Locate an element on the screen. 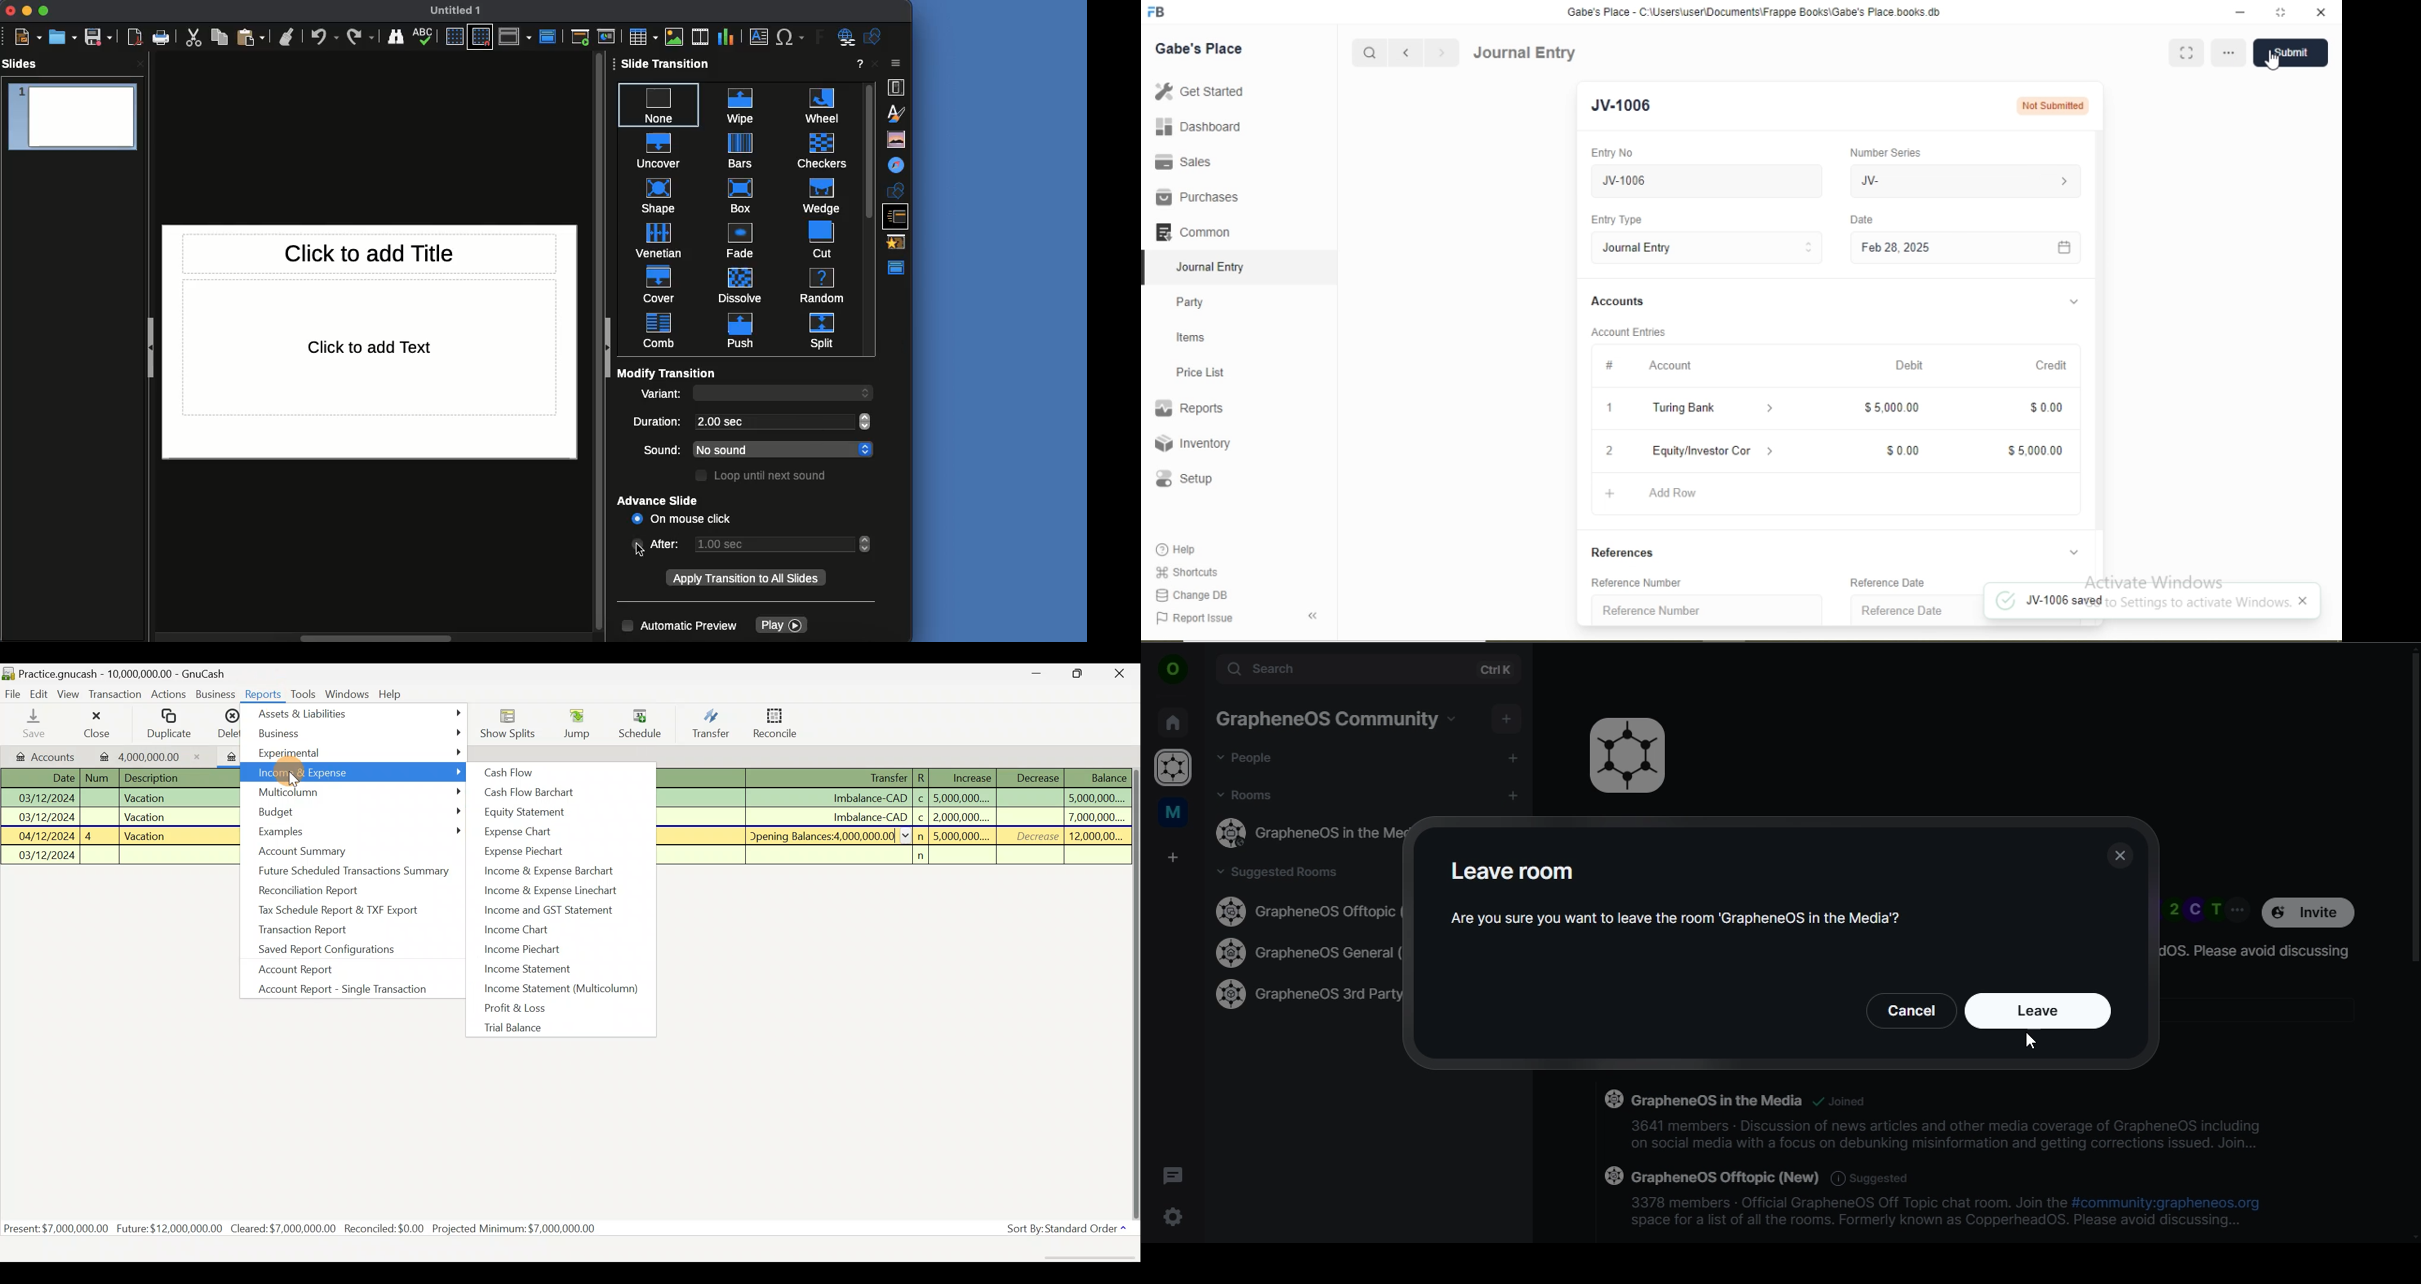 The image size is (2436, 1288). JV- is located at coordinates (1870, 181).